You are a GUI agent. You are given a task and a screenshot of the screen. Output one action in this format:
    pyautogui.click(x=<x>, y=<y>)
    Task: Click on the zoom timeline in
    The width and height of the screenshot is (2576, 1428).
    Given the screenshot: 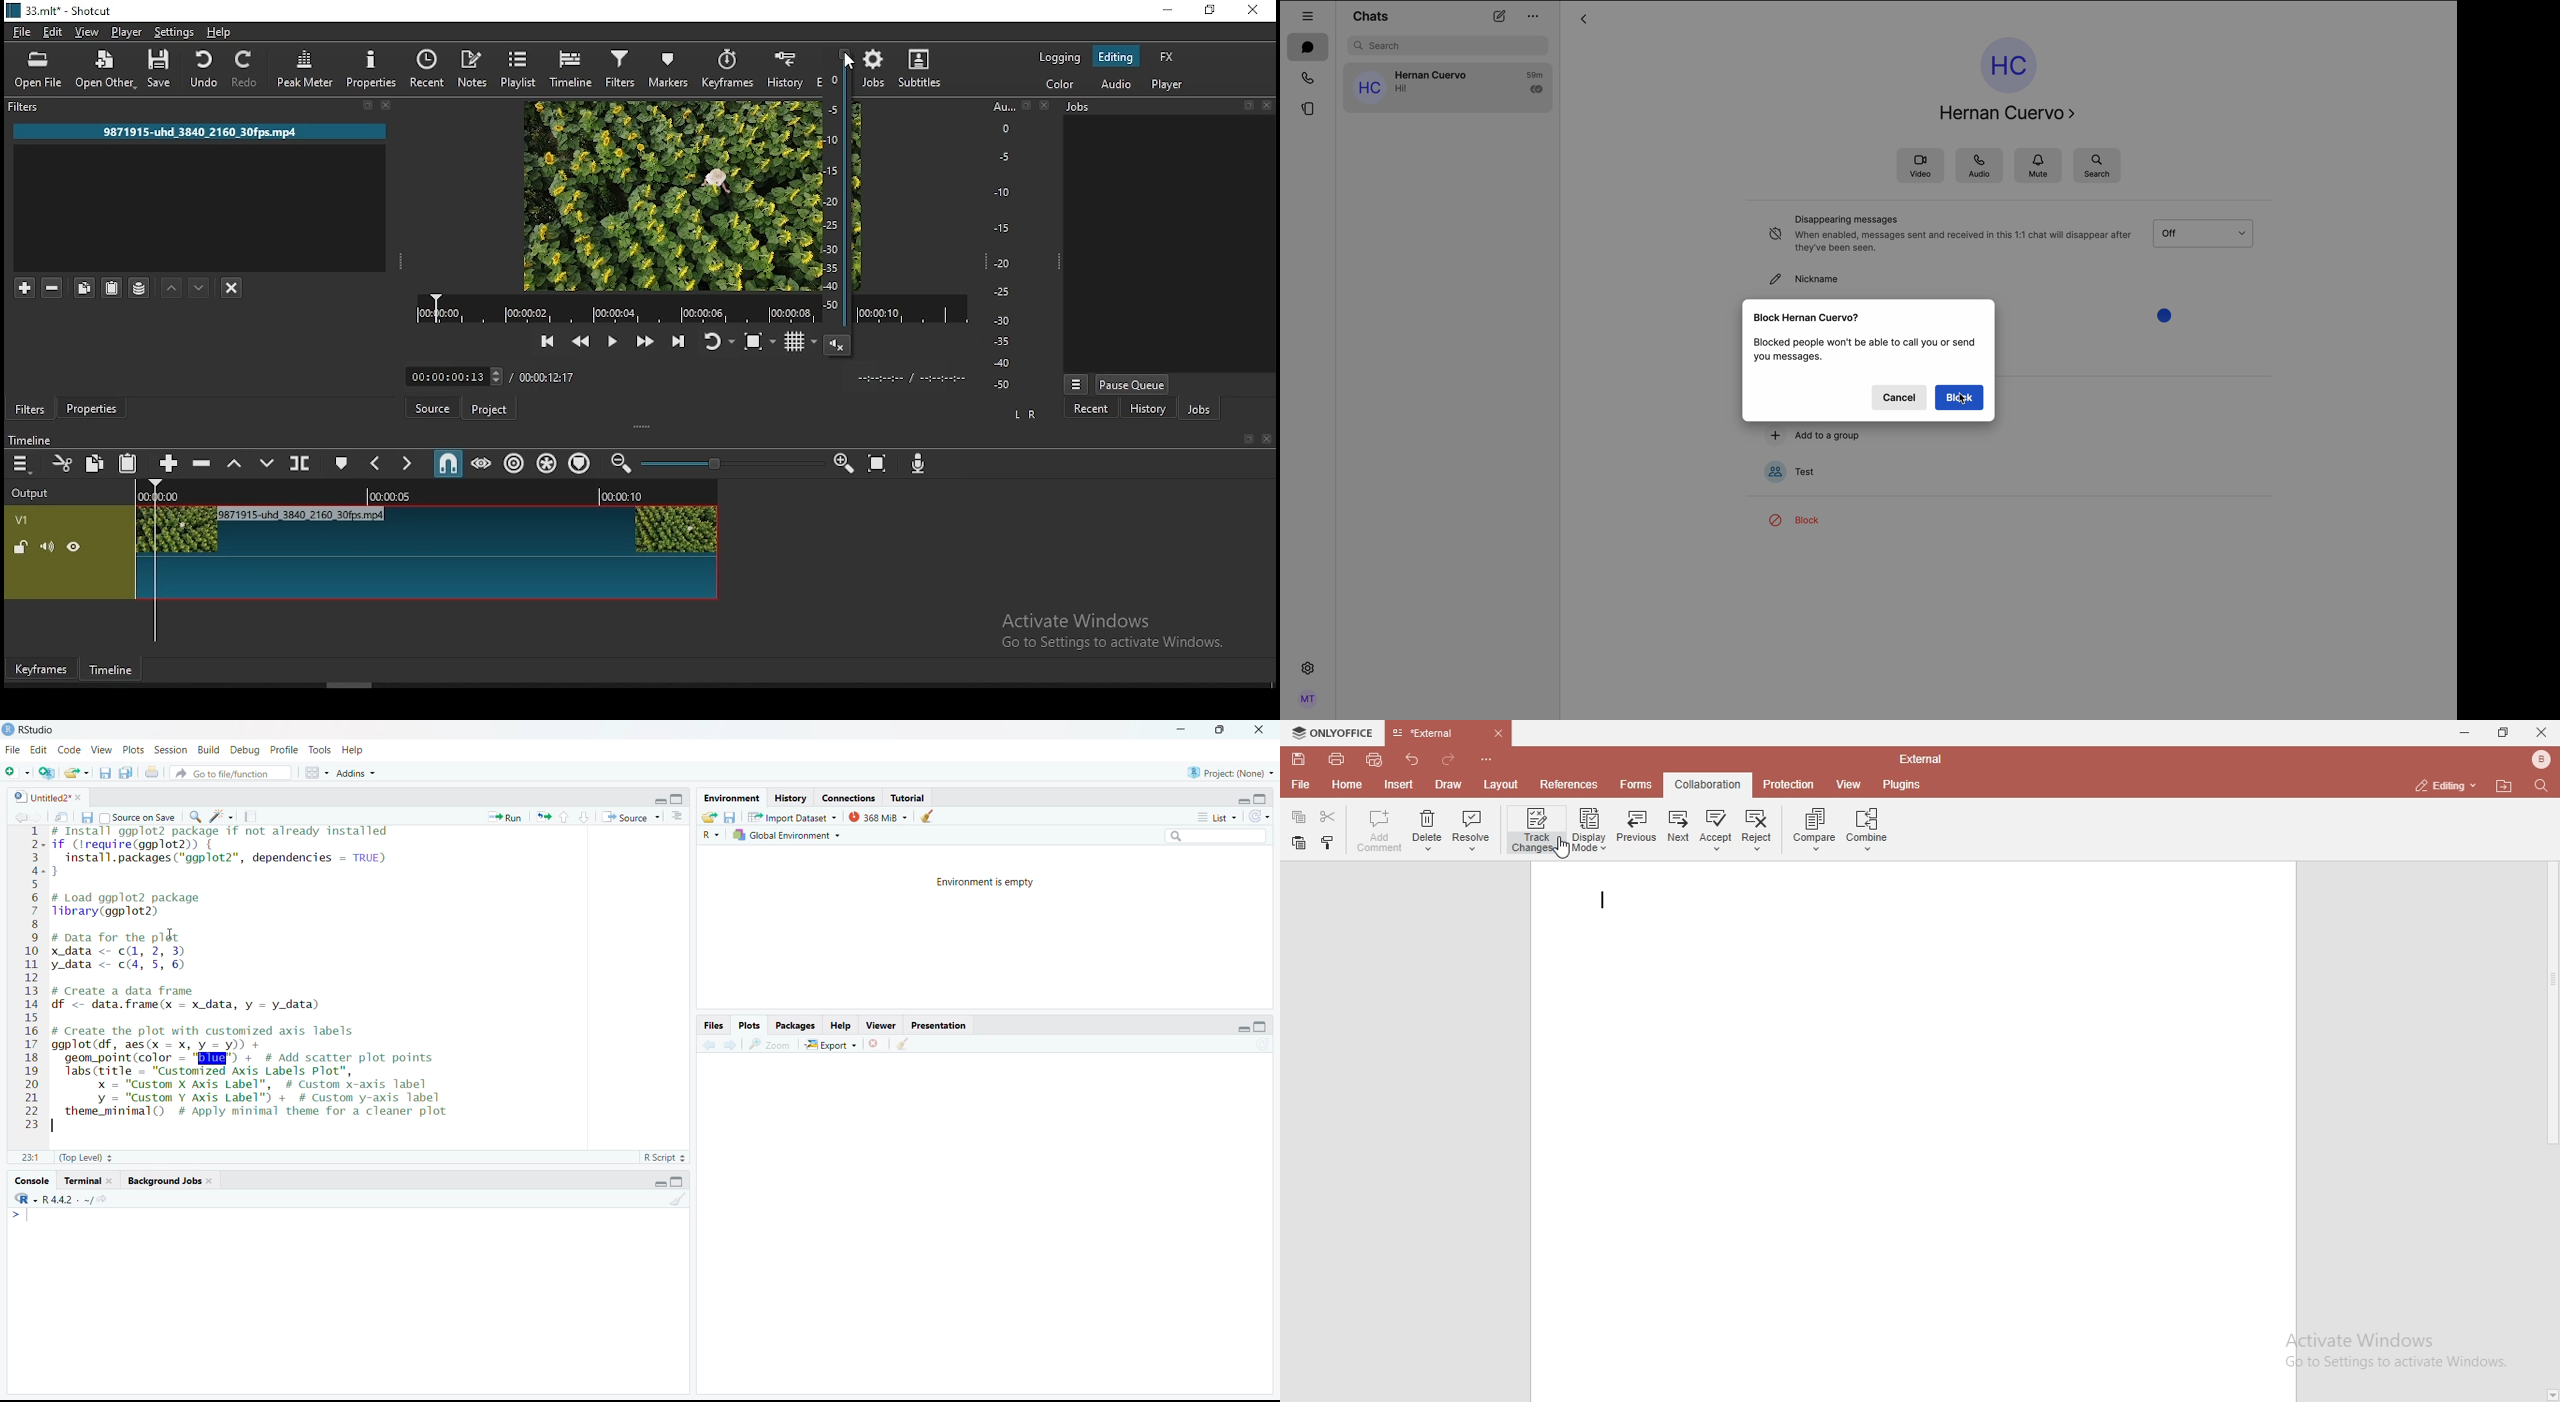 What is the action you would take?
    pyautogui.click(x=839, y=463)
    